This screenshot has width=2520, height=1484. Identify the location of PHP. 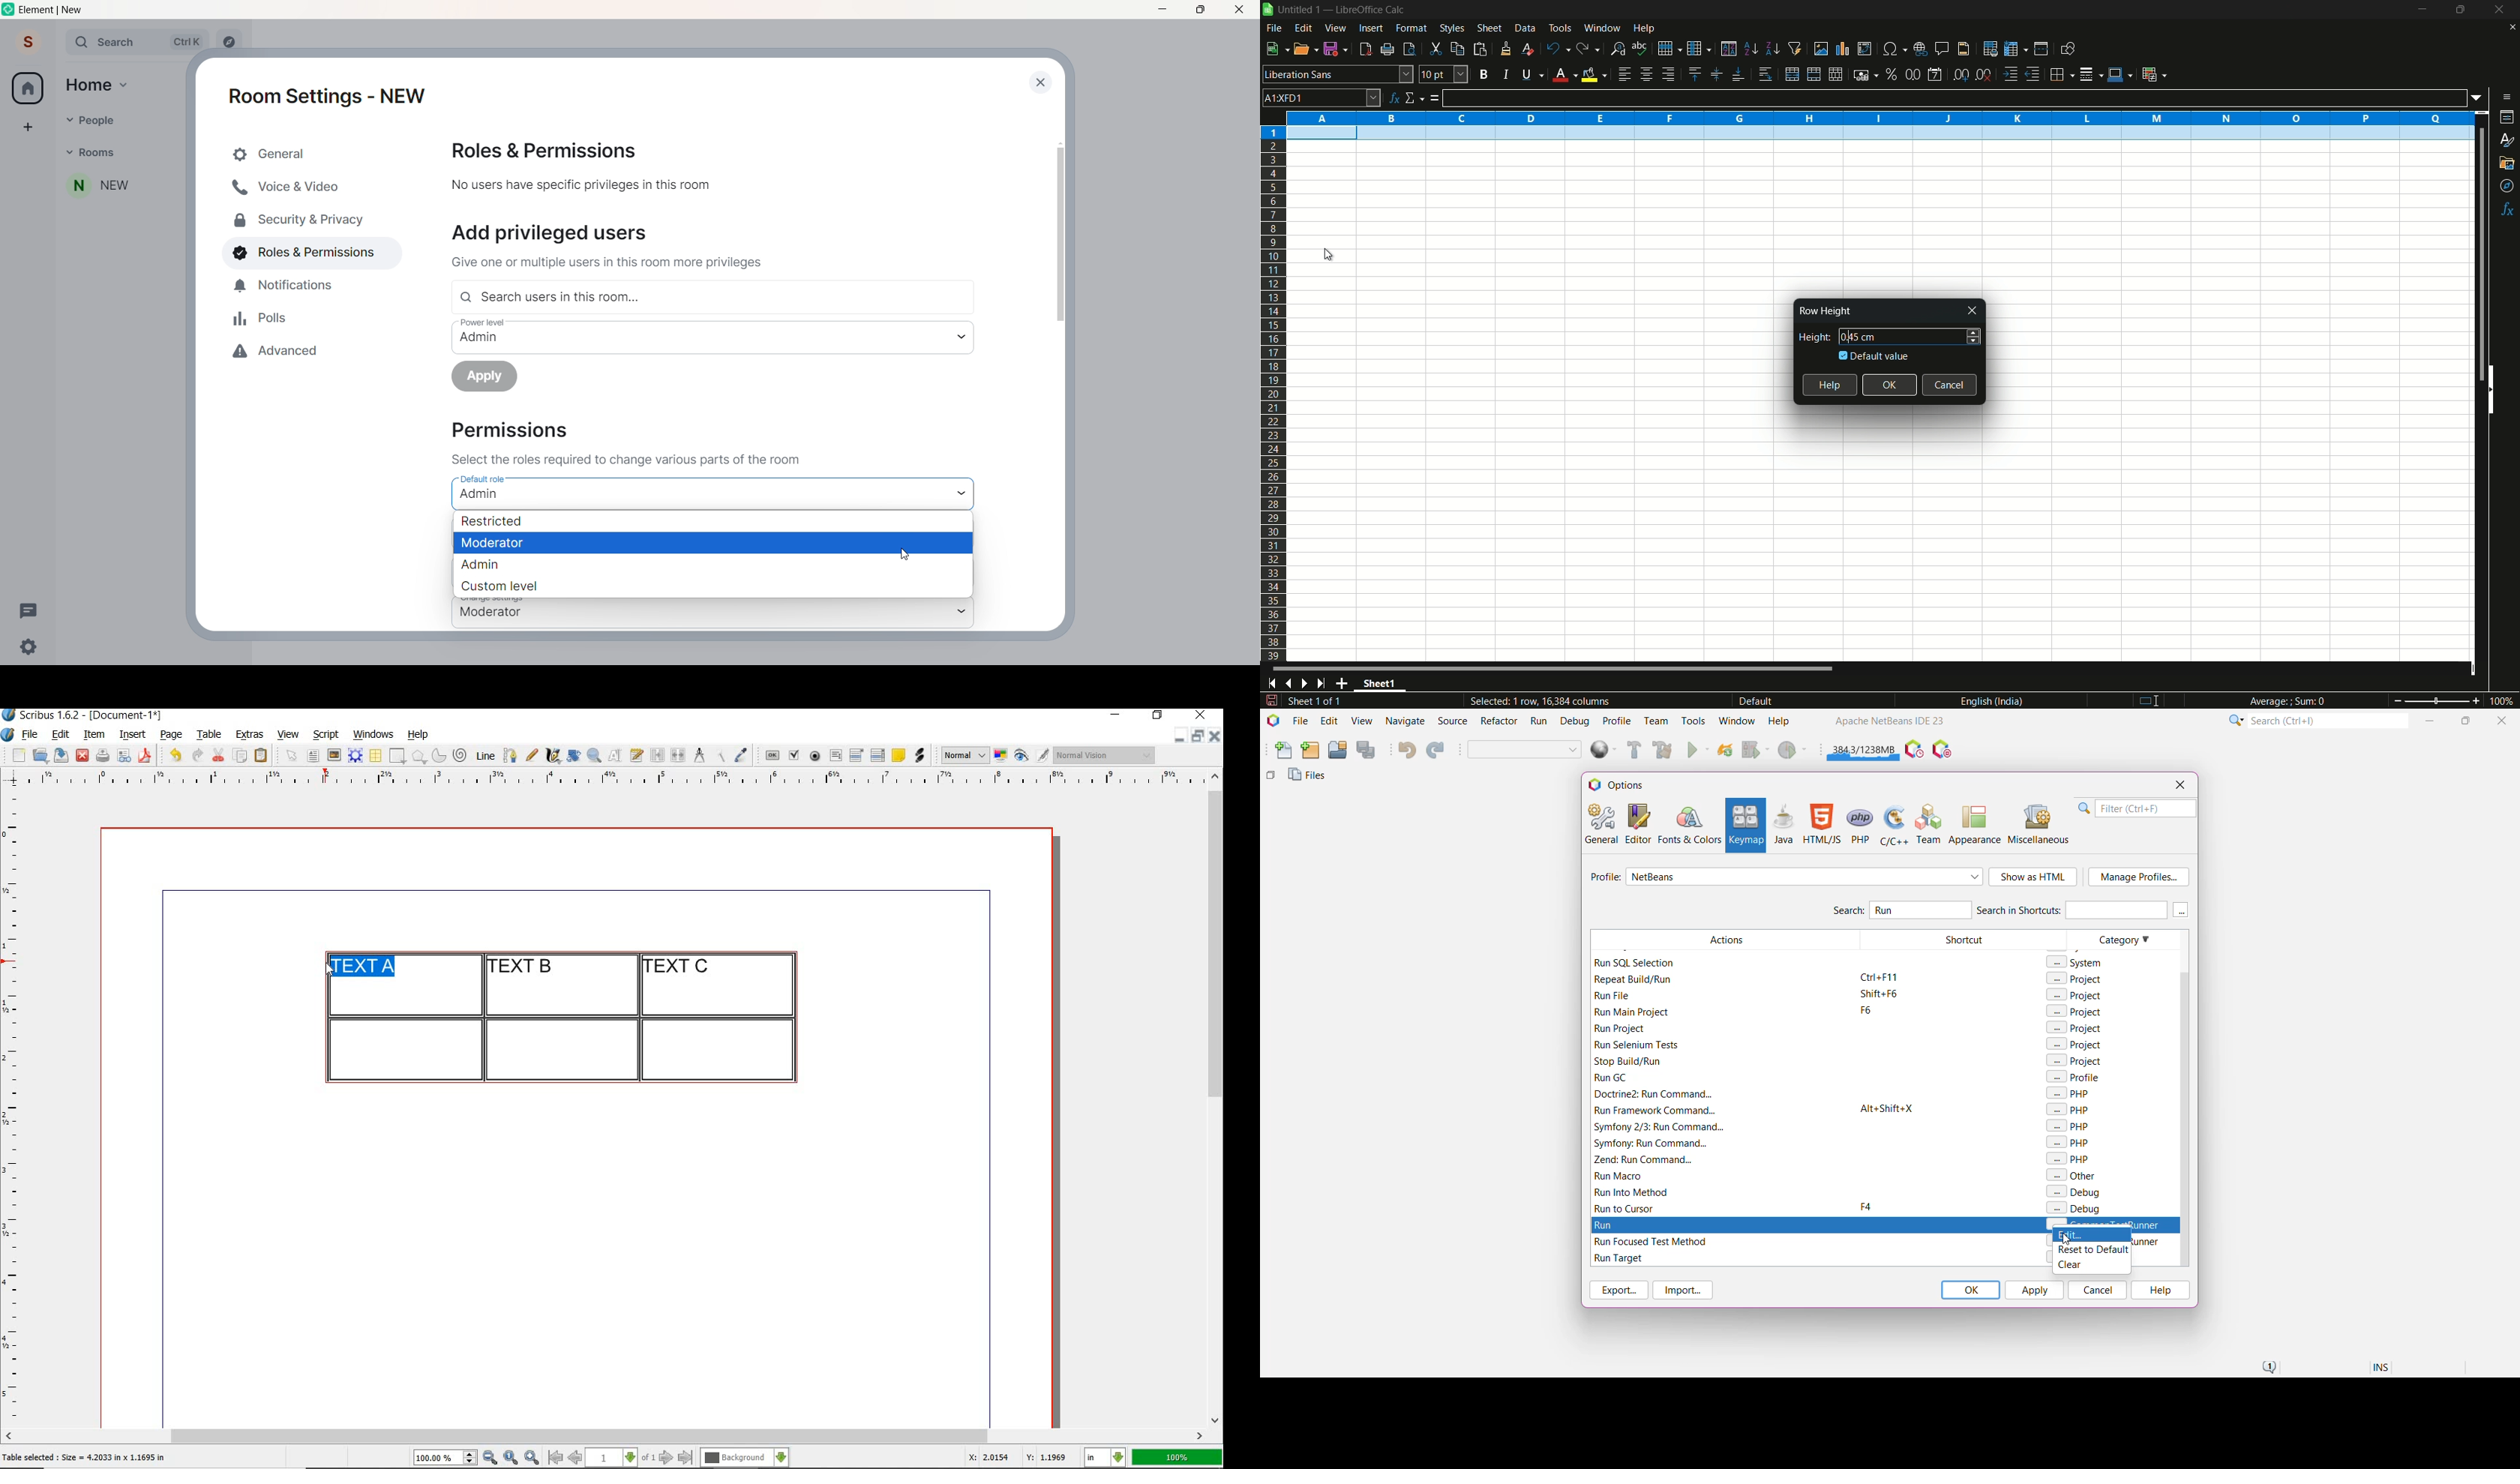
(1861, 824).